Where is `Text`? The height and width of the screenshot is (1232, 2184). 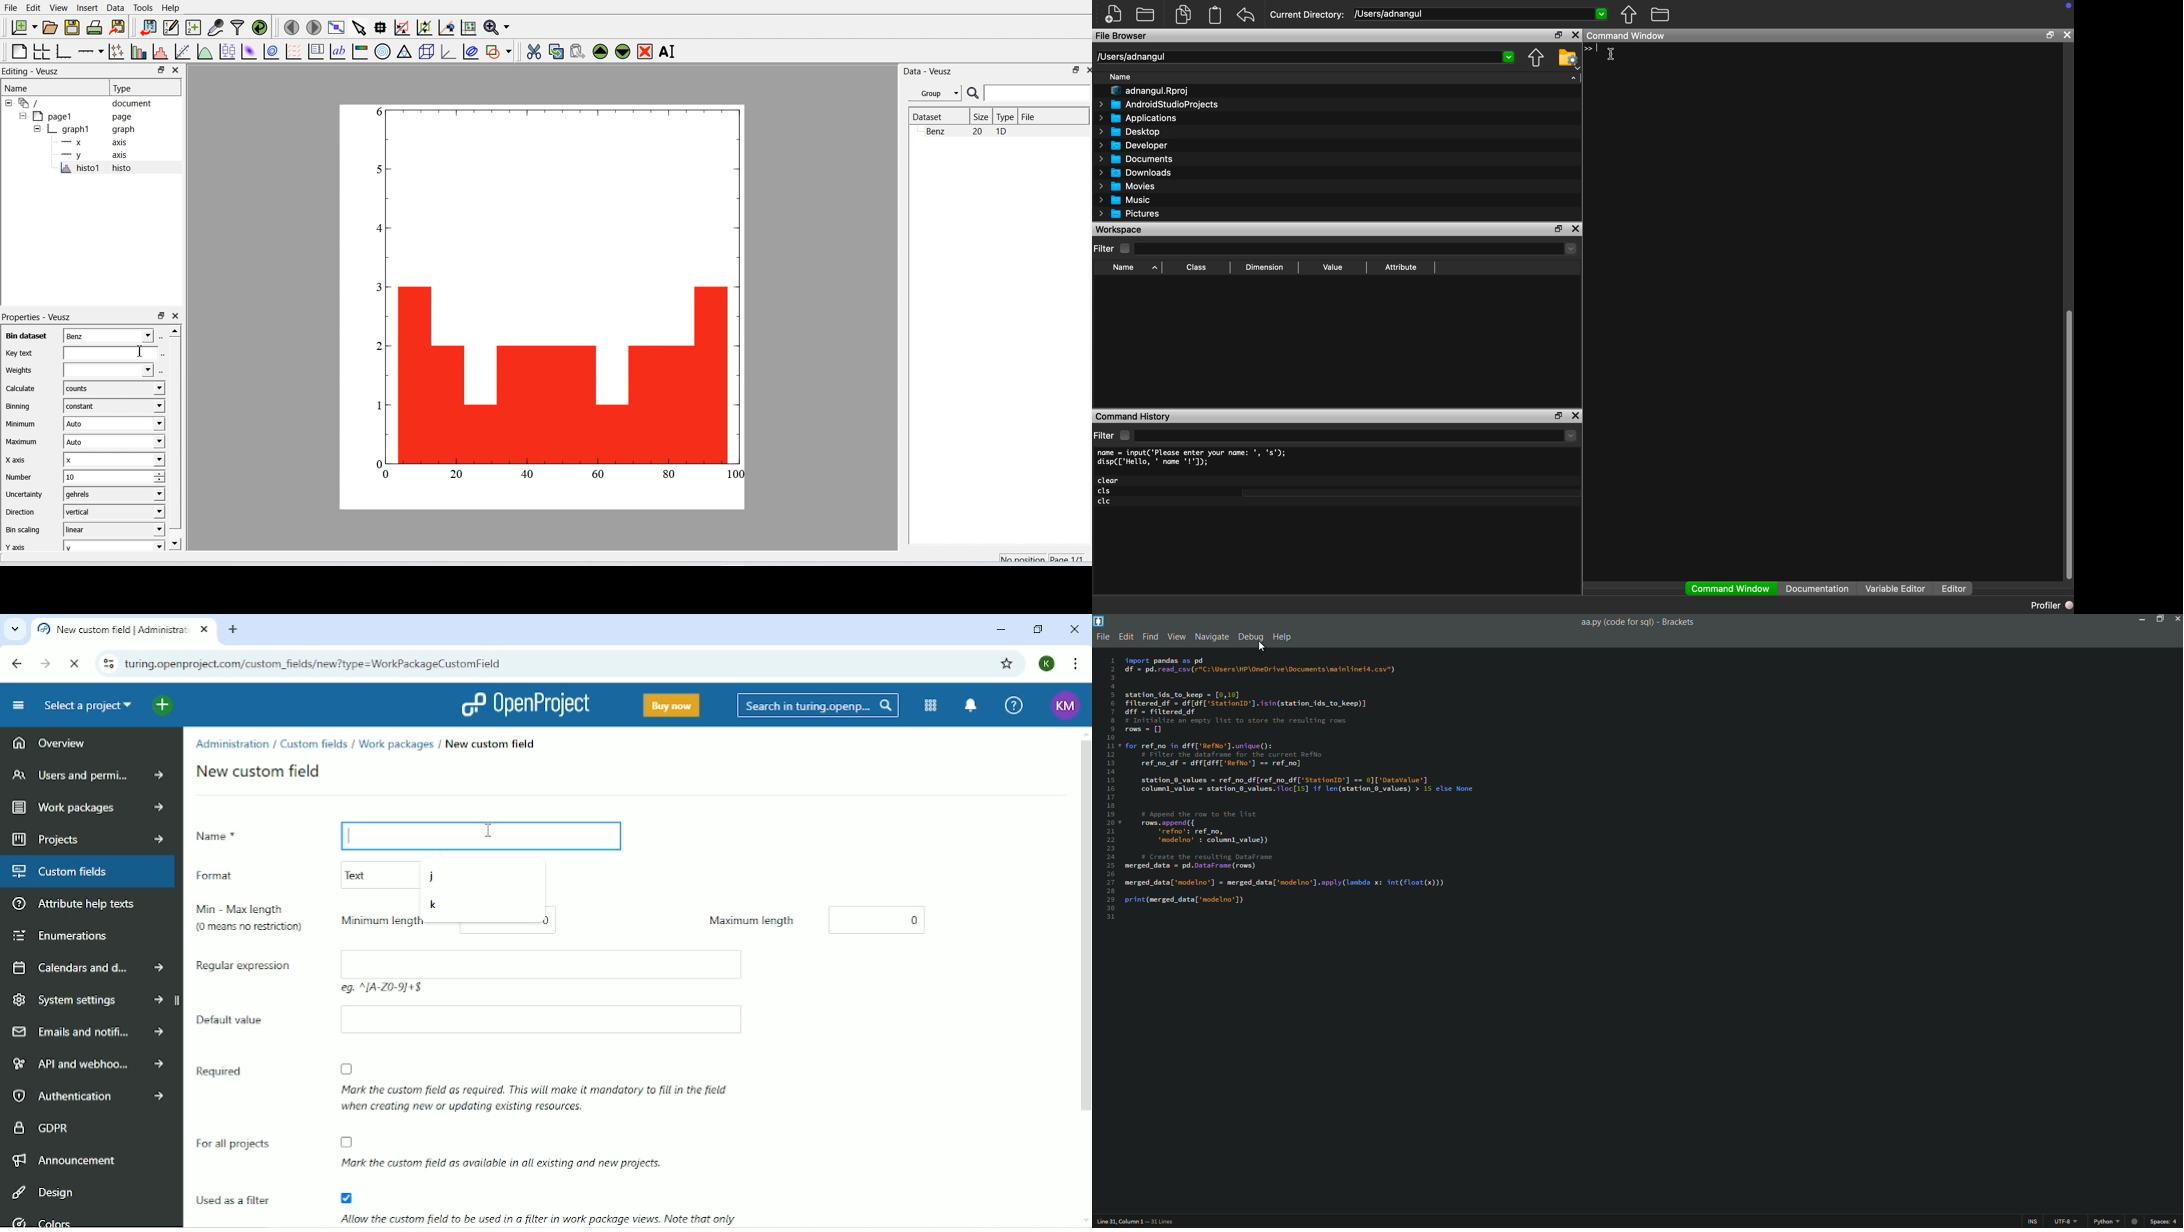 Text is located at coordinates (415, 876).